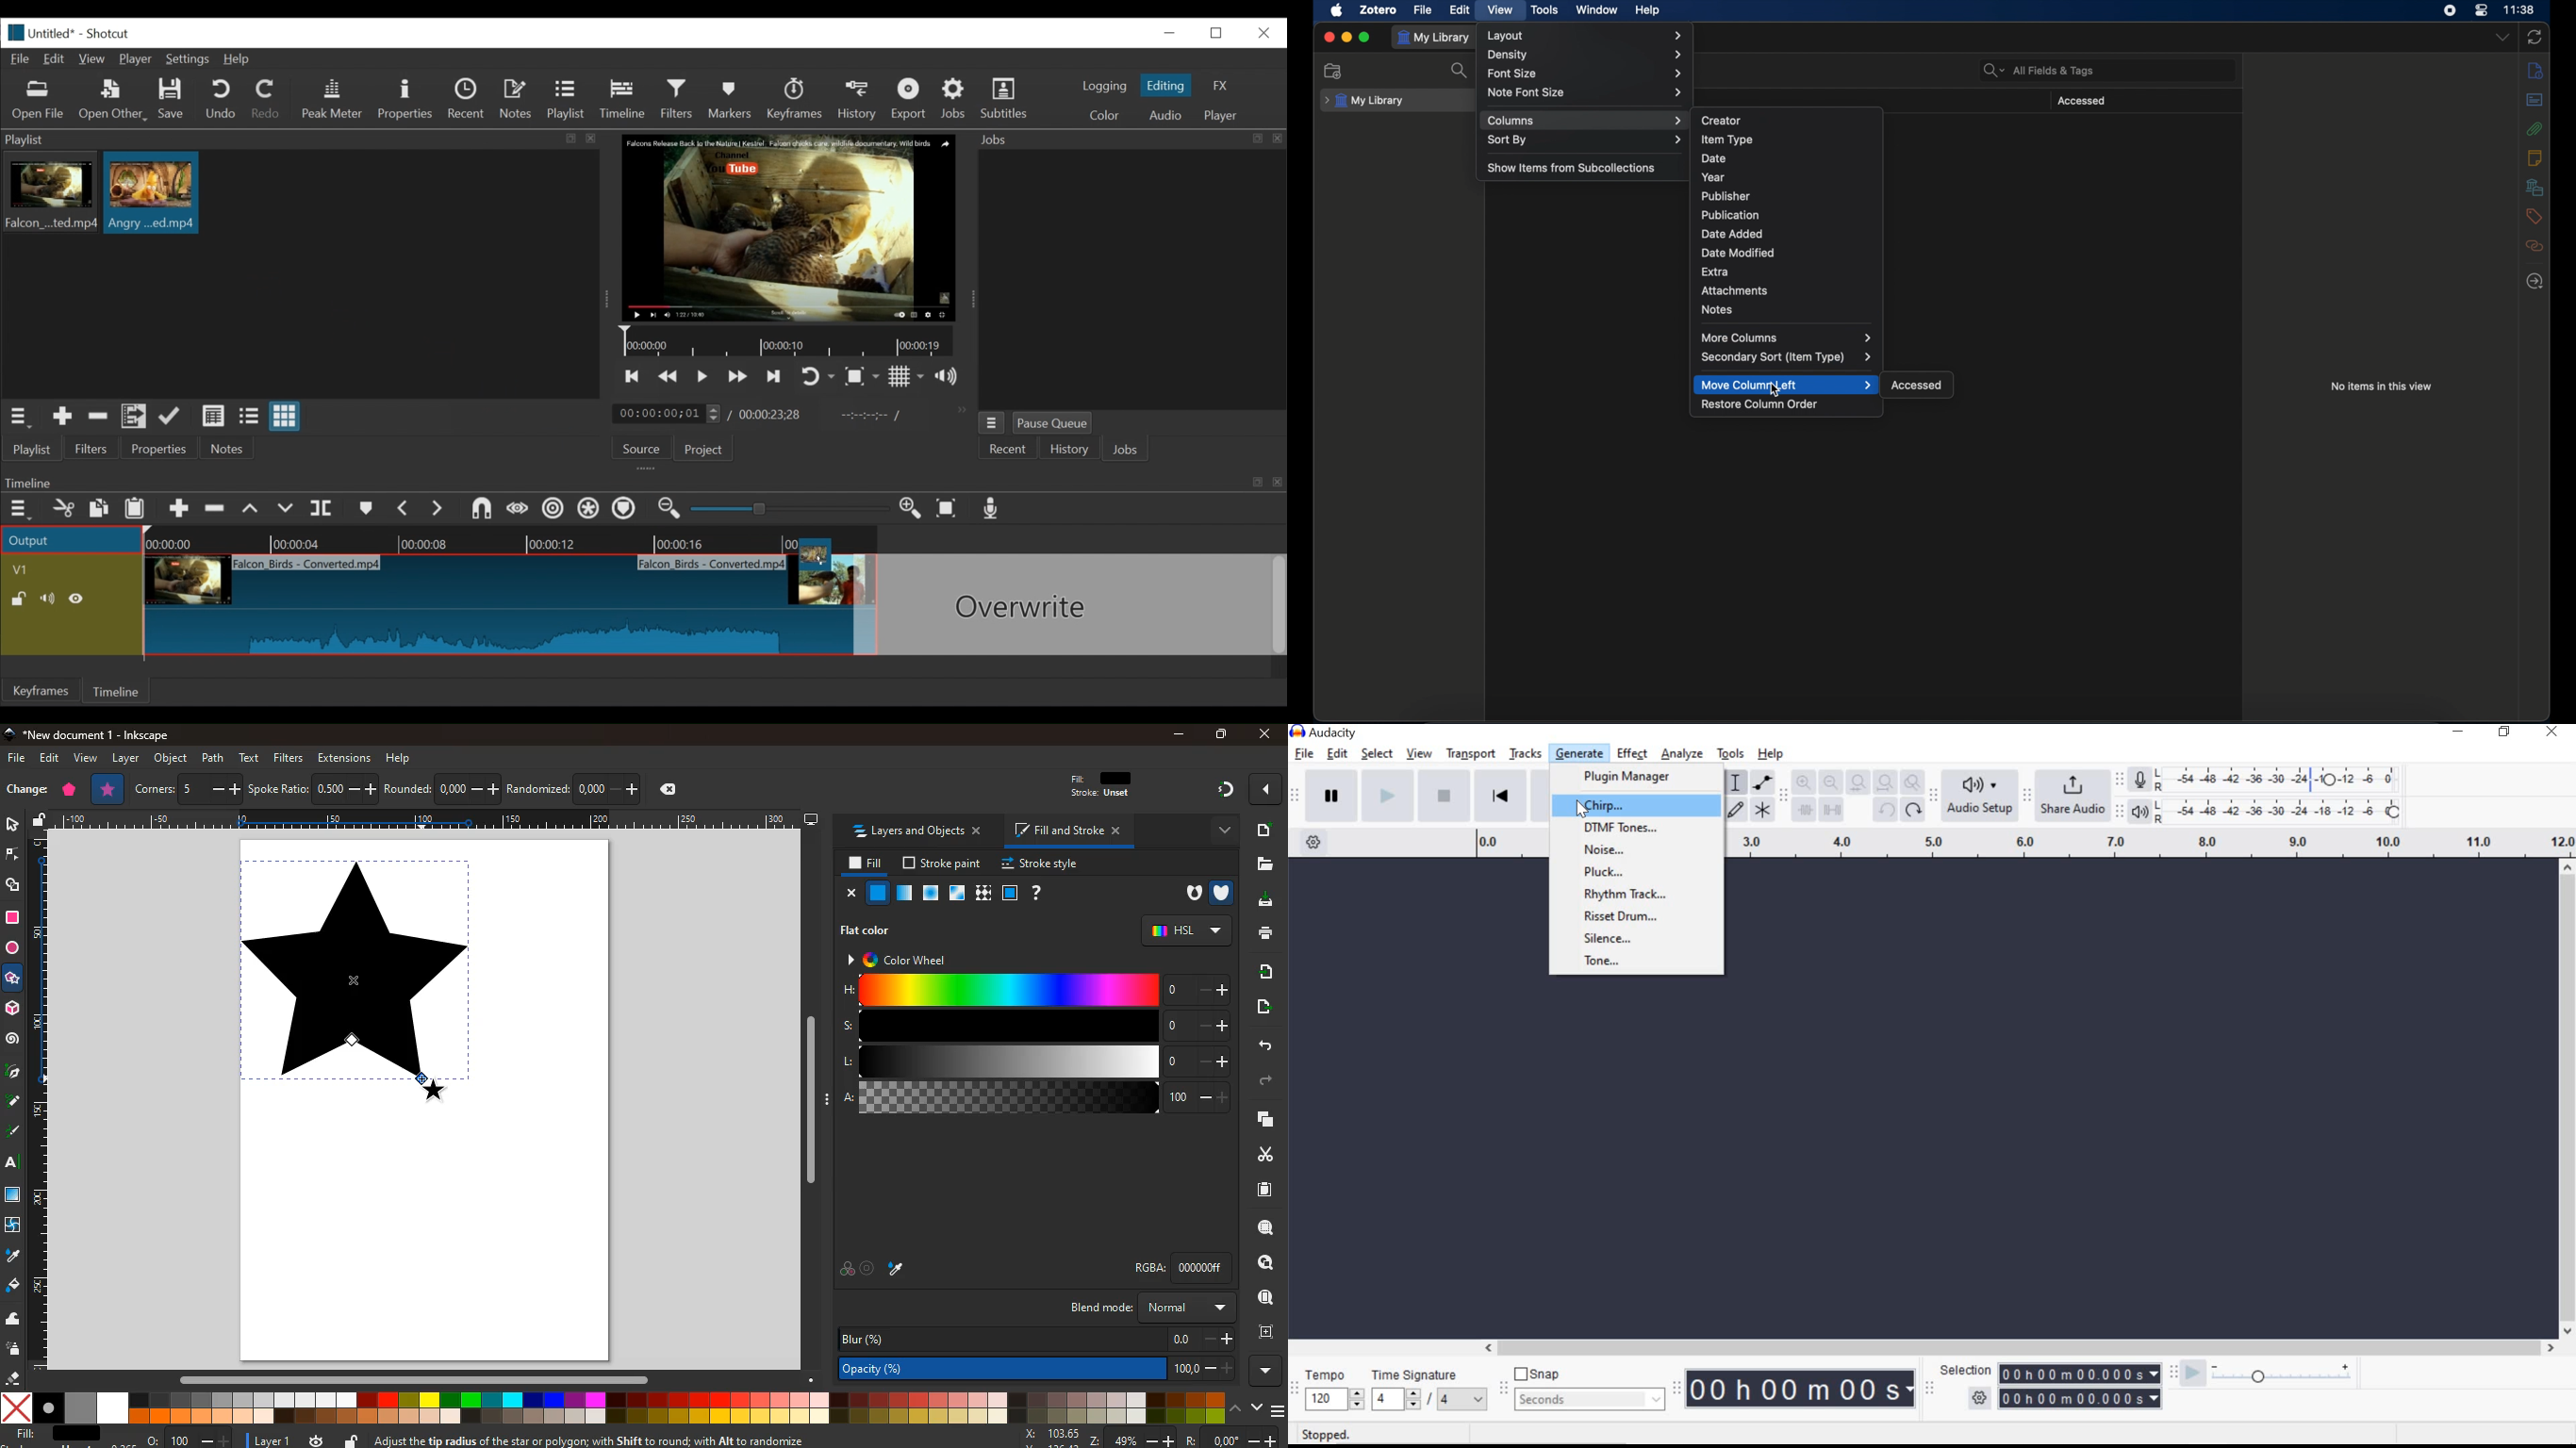  Describe the element at coordinates (1730, 215) in the screenshot. I see `publication` at that location.